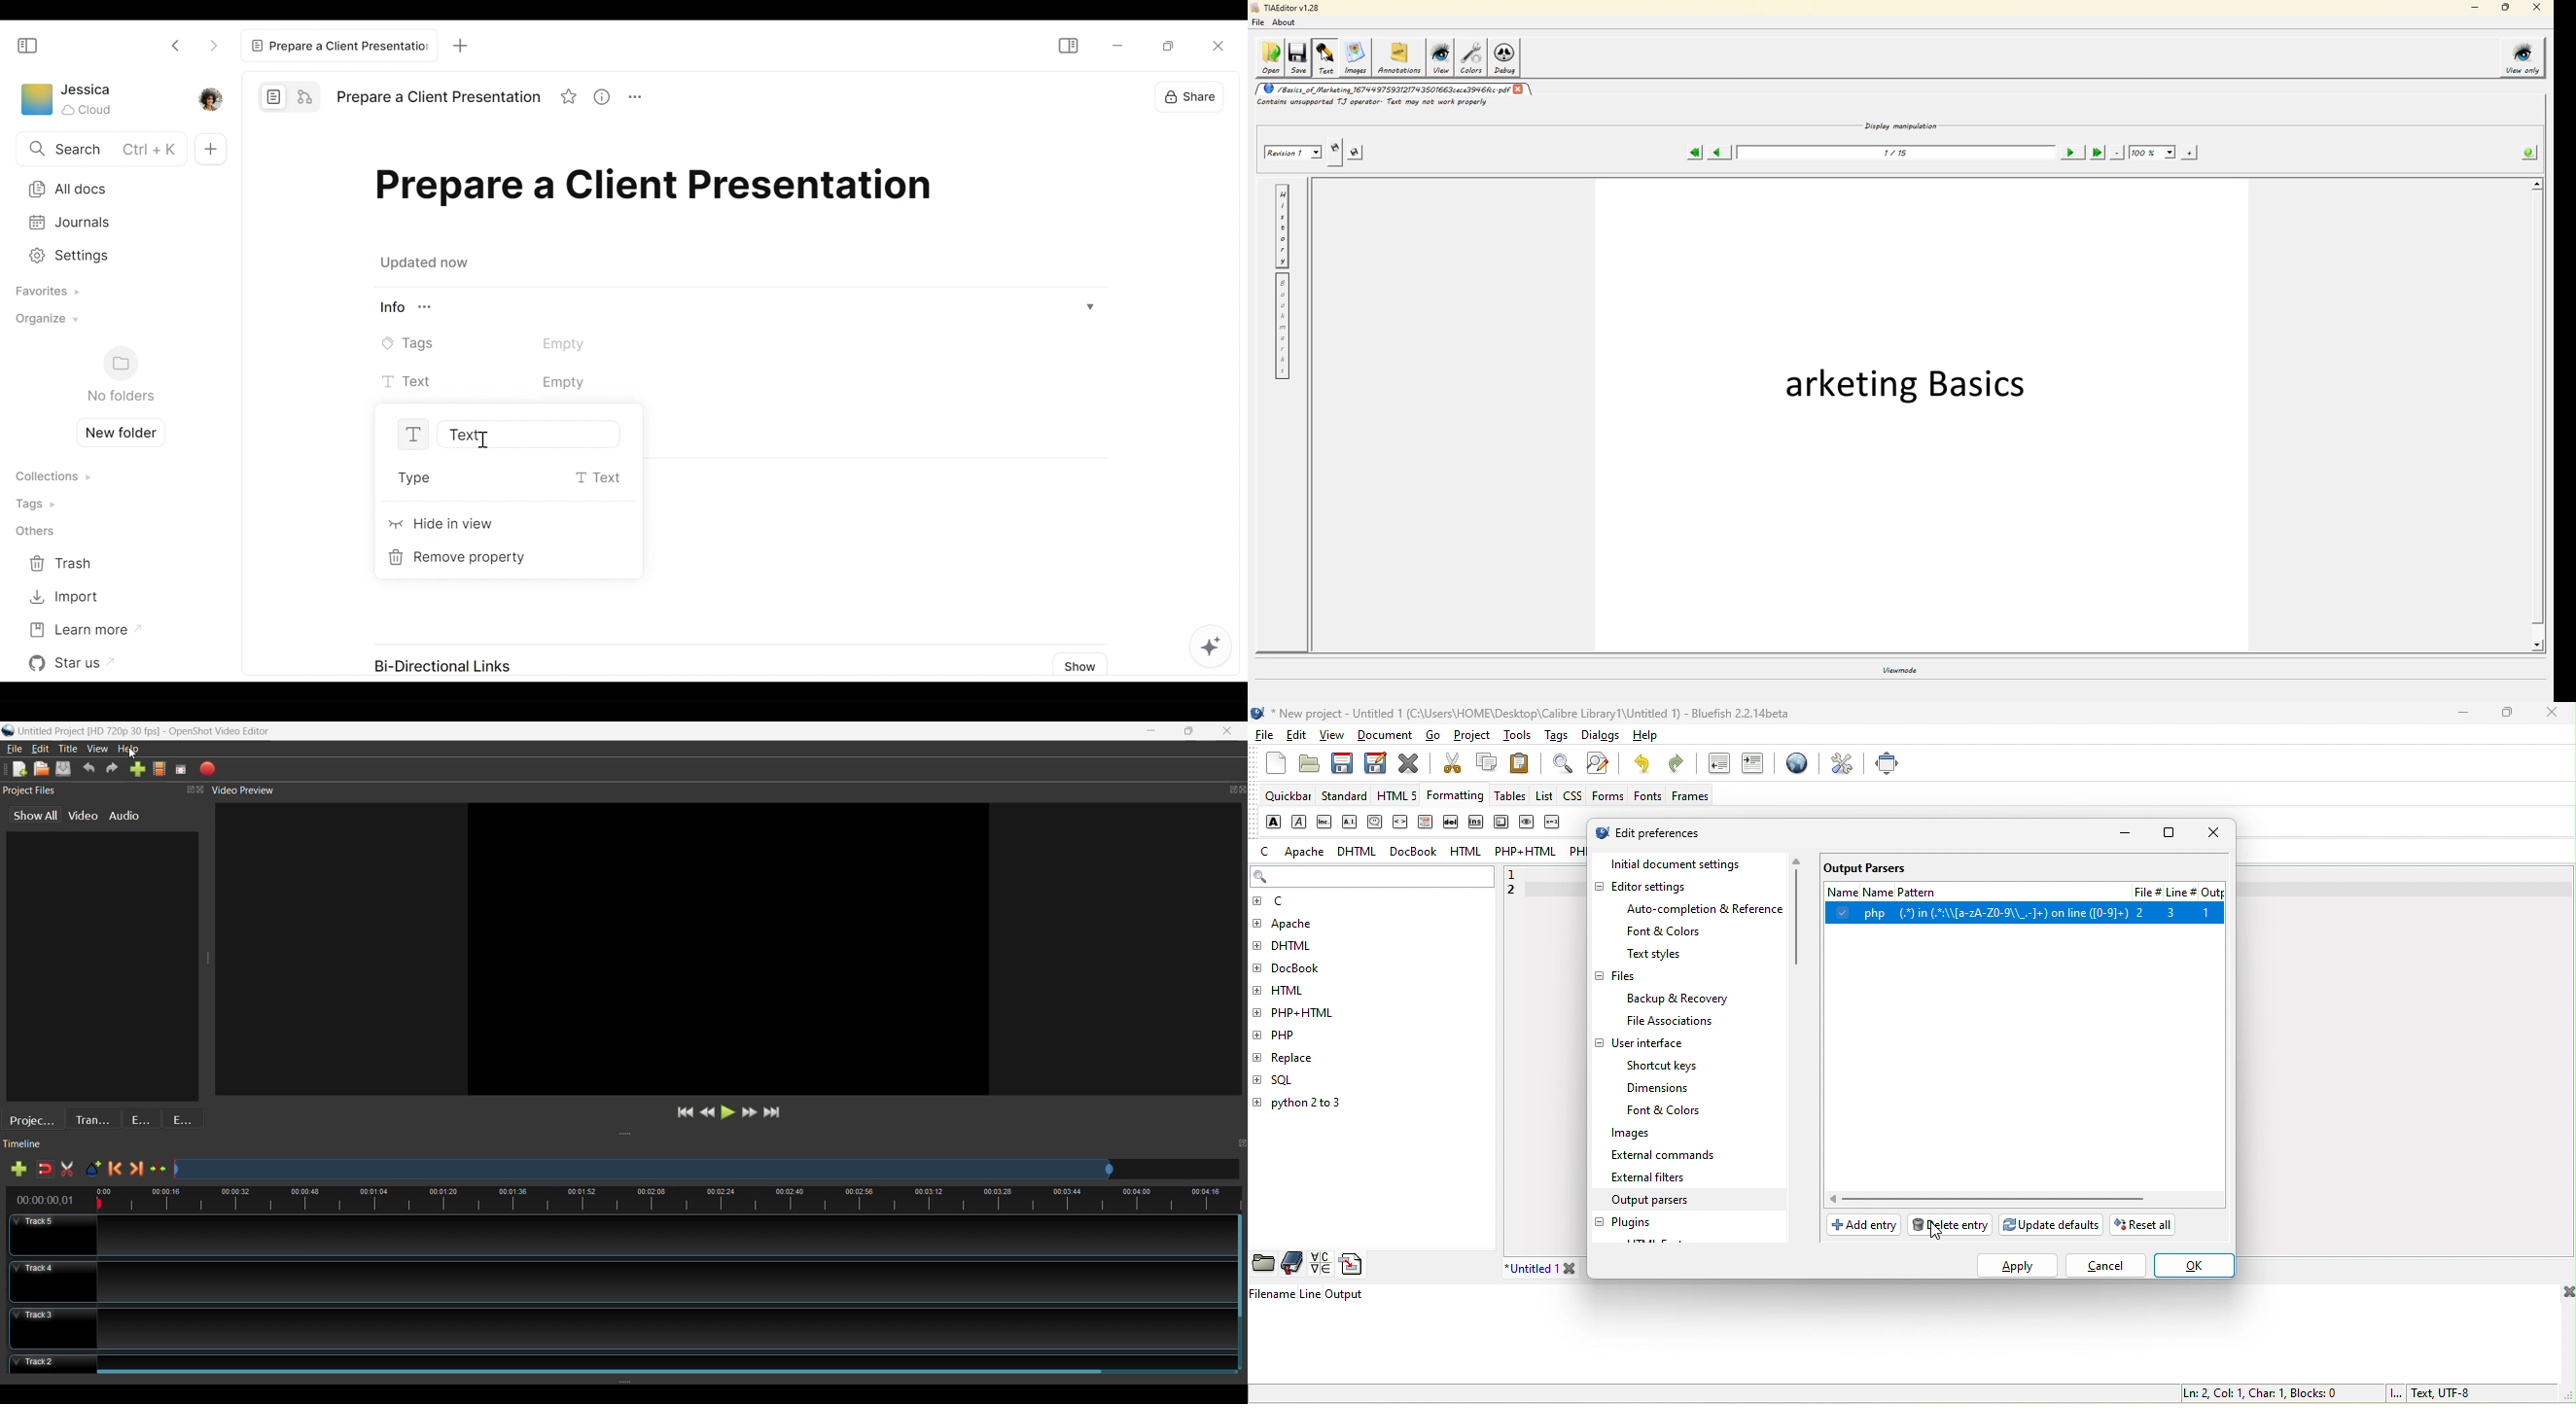 This screenshot has width=2576, height=1428. I want to click on forms, so click(1607, 795).